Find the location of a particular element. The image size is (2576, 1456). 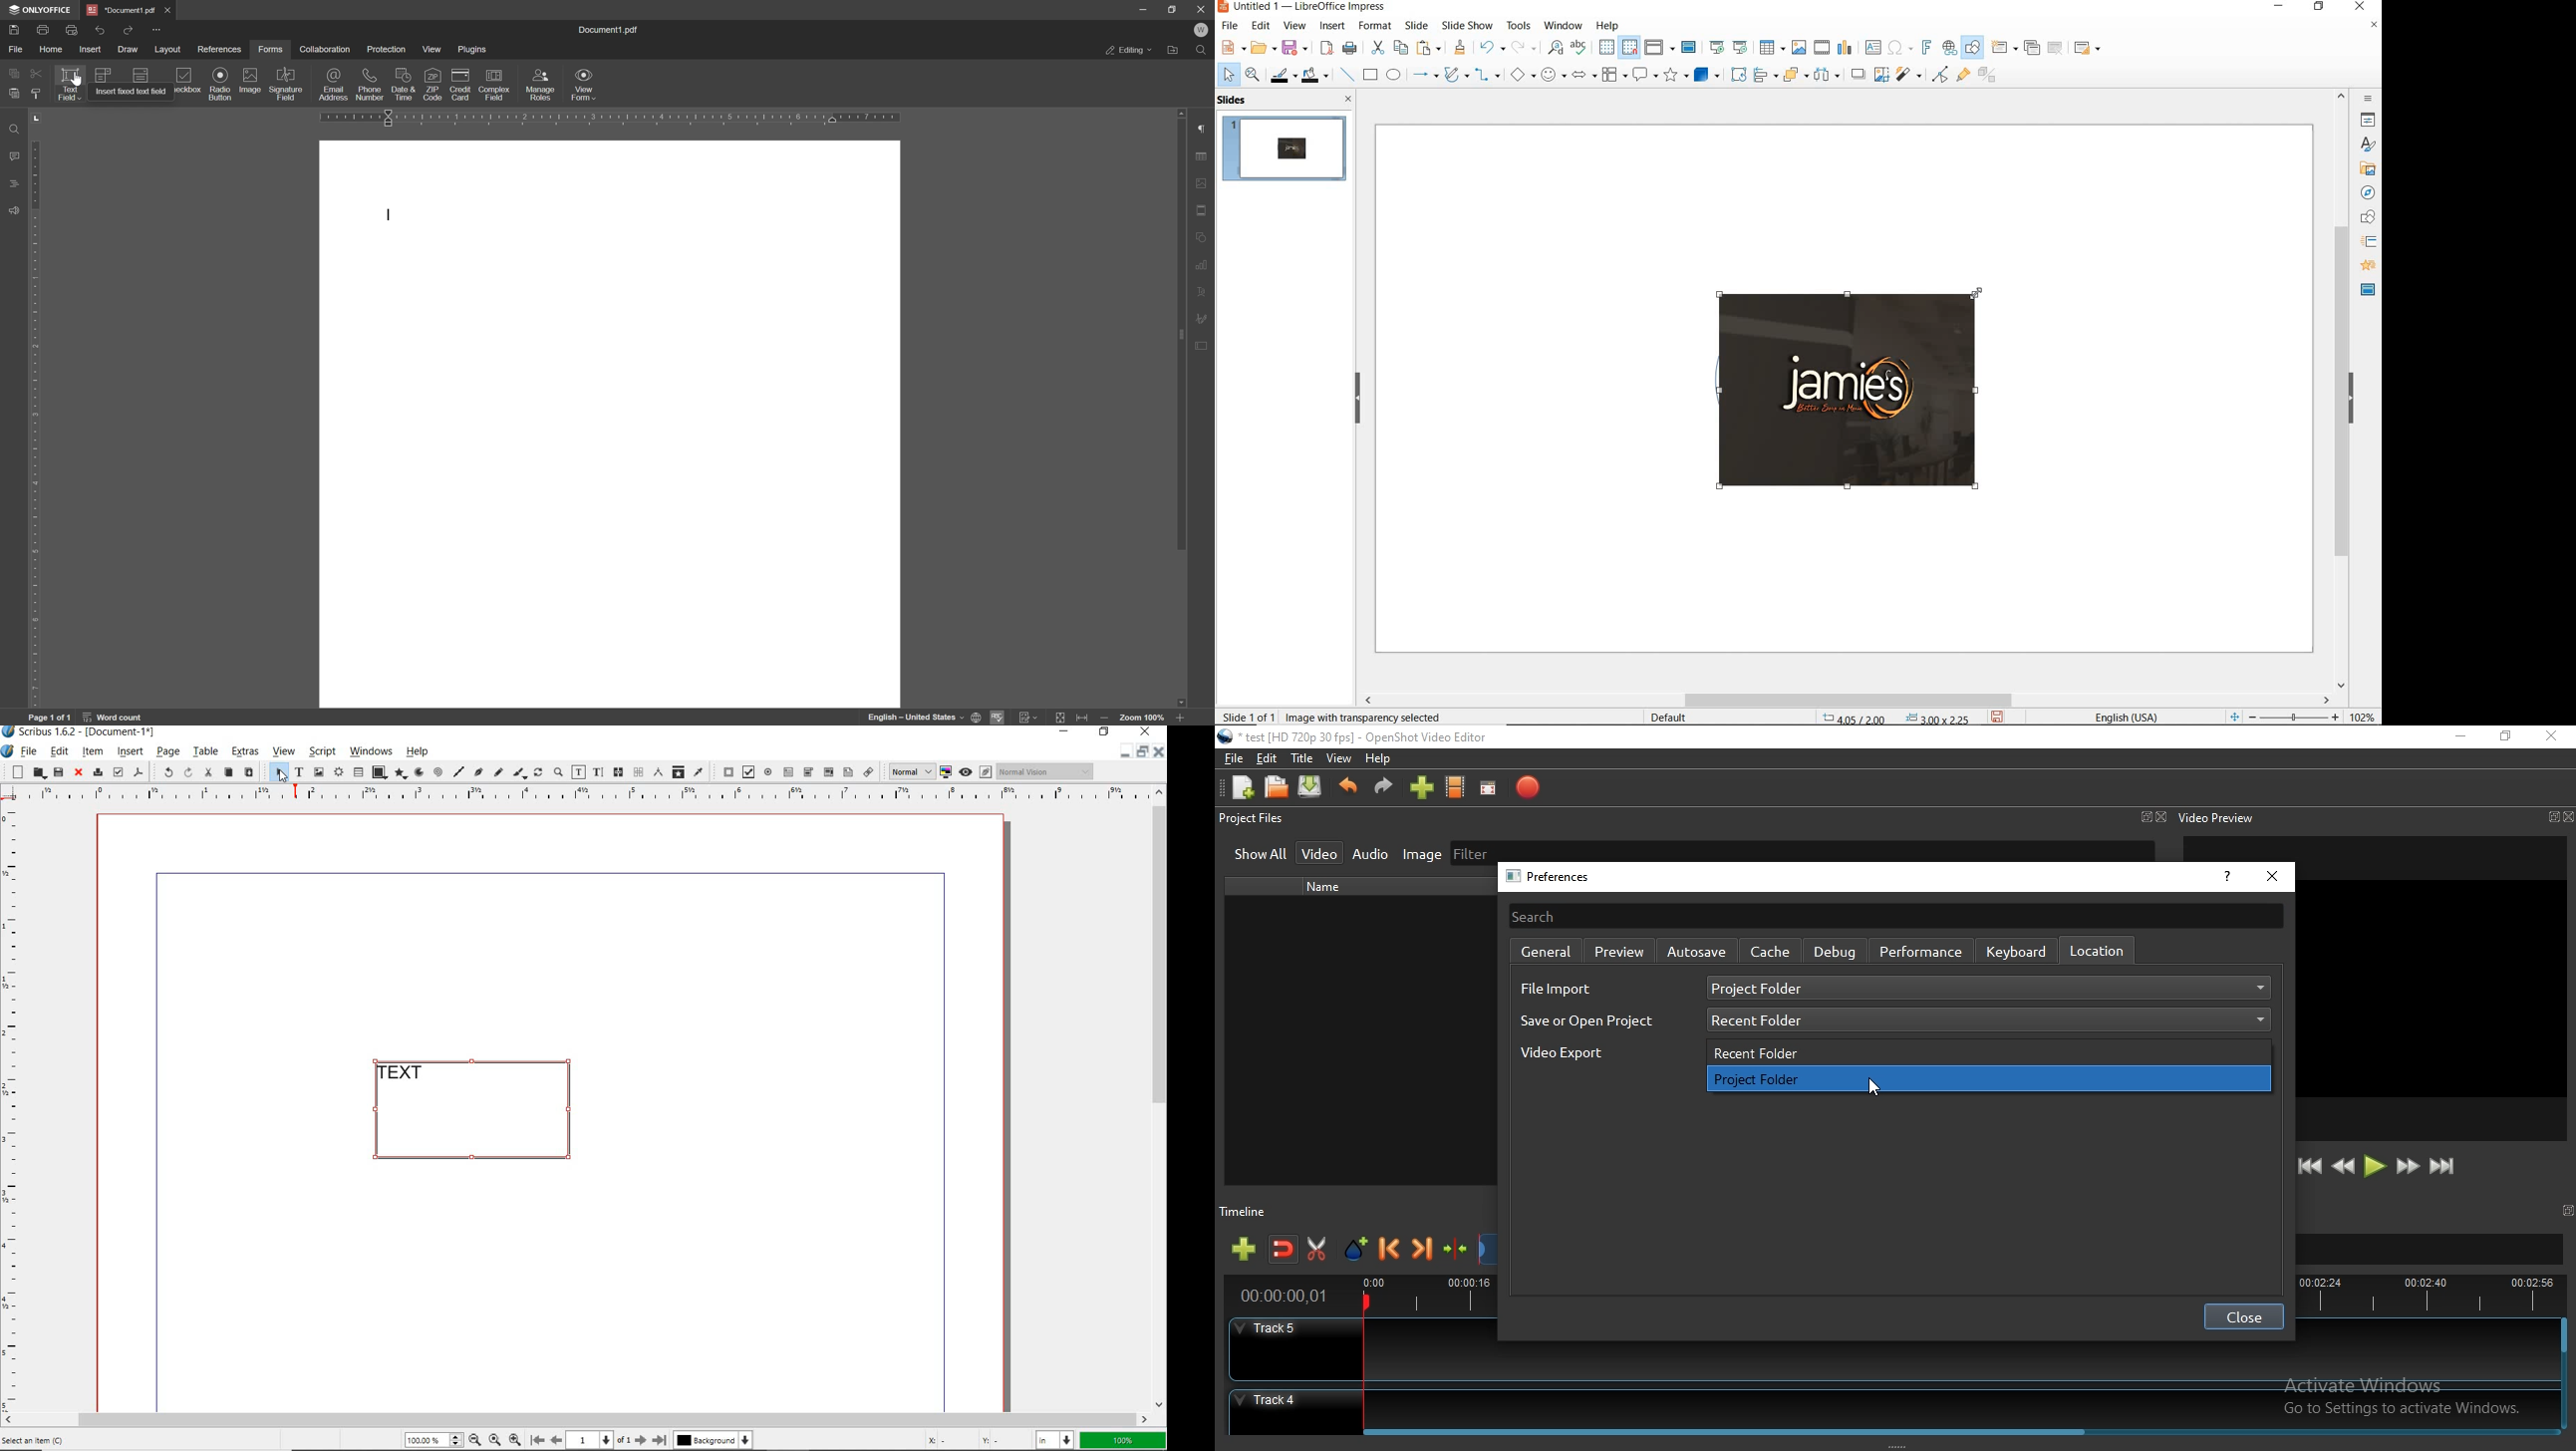

master slide is located at coordinates (2368, 288).